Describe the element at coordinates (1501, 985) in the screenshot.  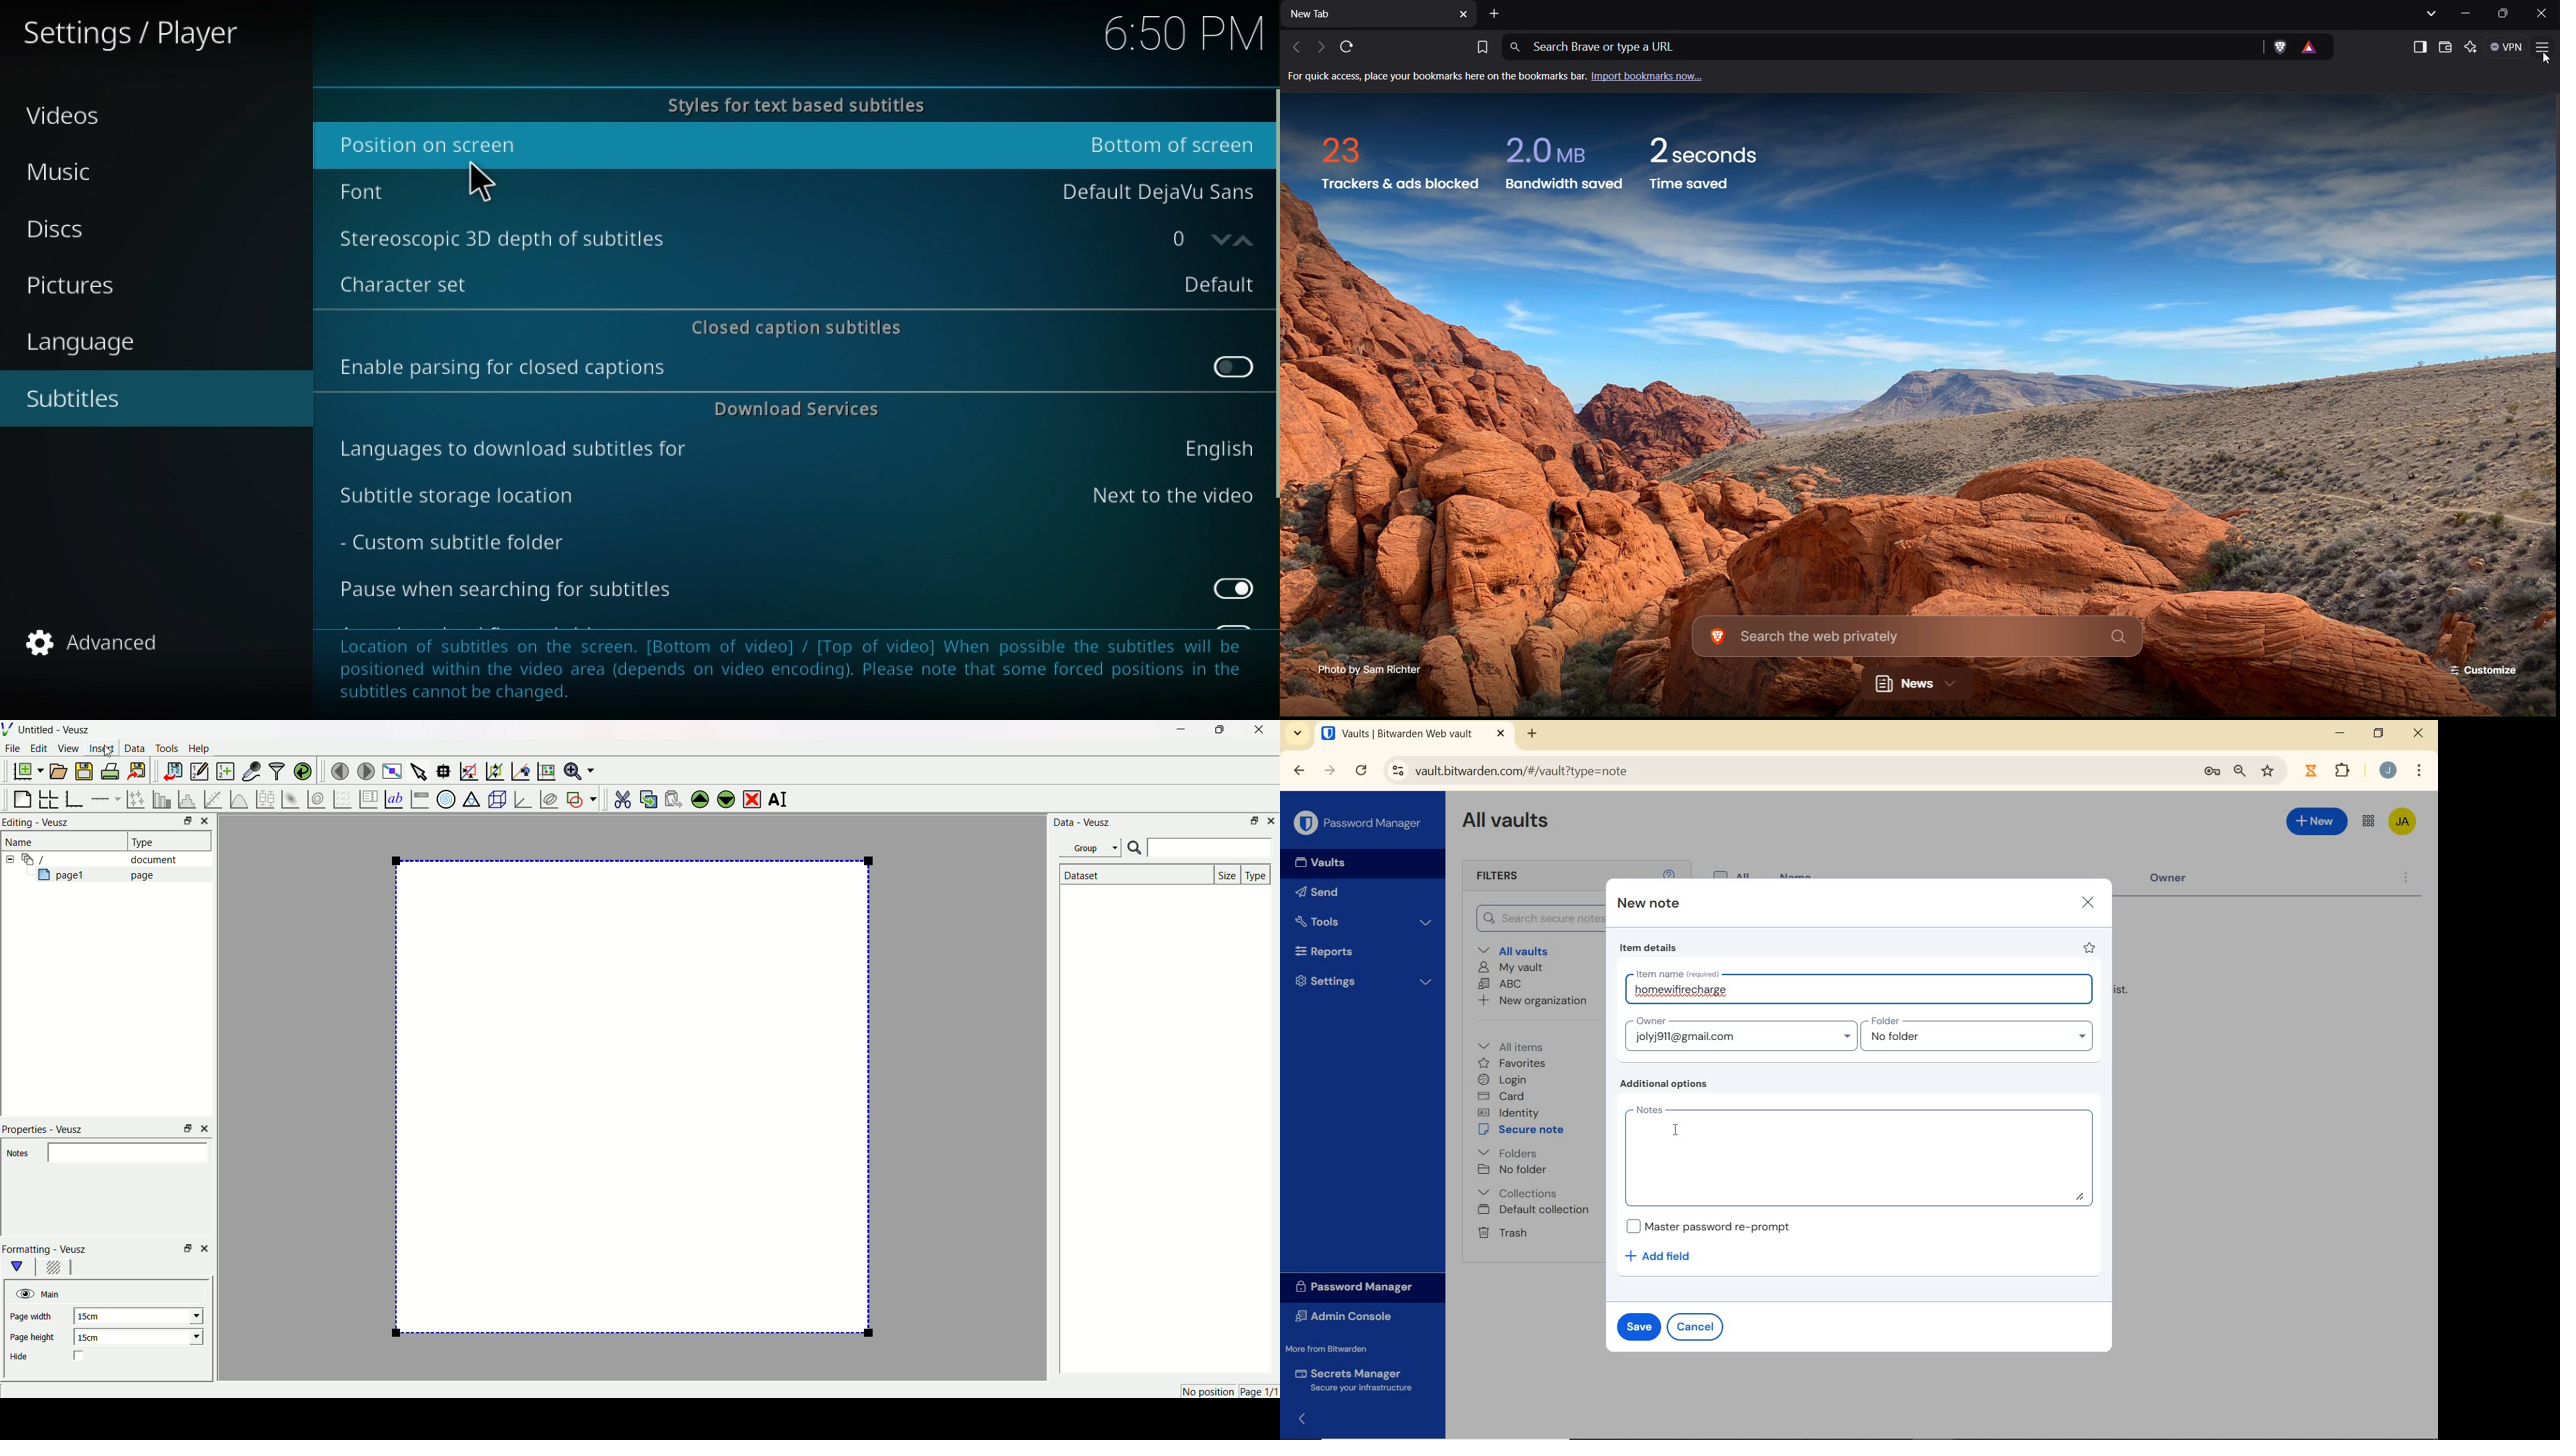
I see `ABC` at that location.